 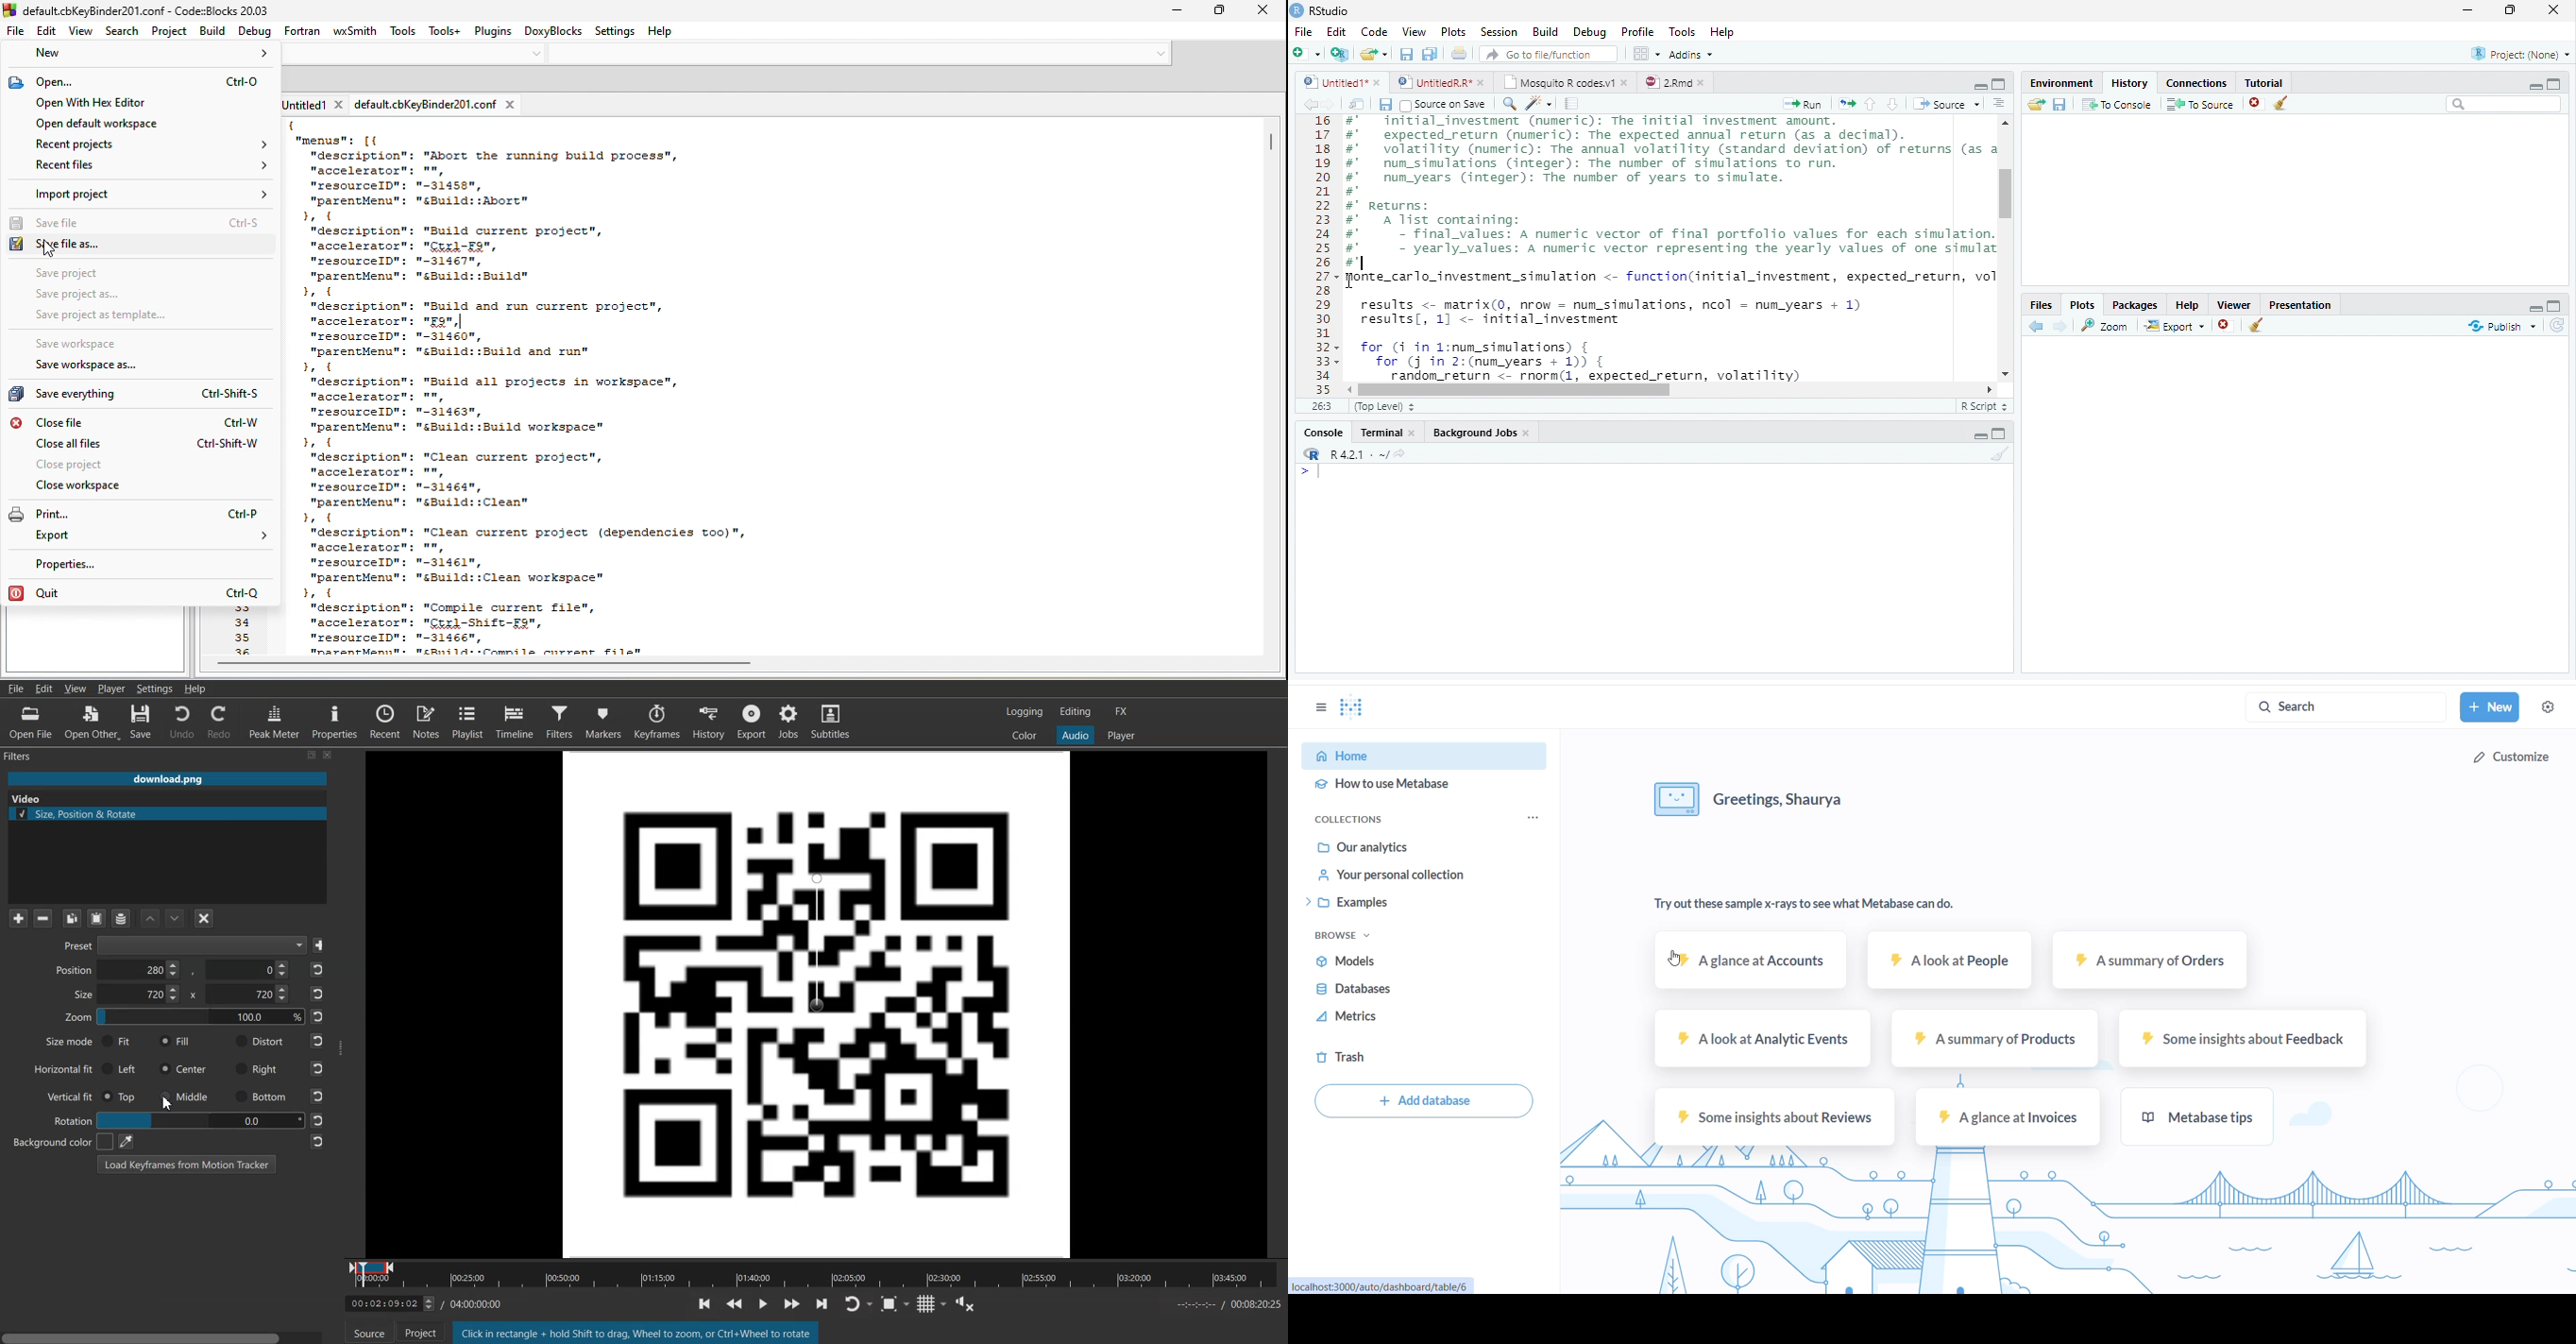 I want to click on Packages, so click(x=2134, y=303).